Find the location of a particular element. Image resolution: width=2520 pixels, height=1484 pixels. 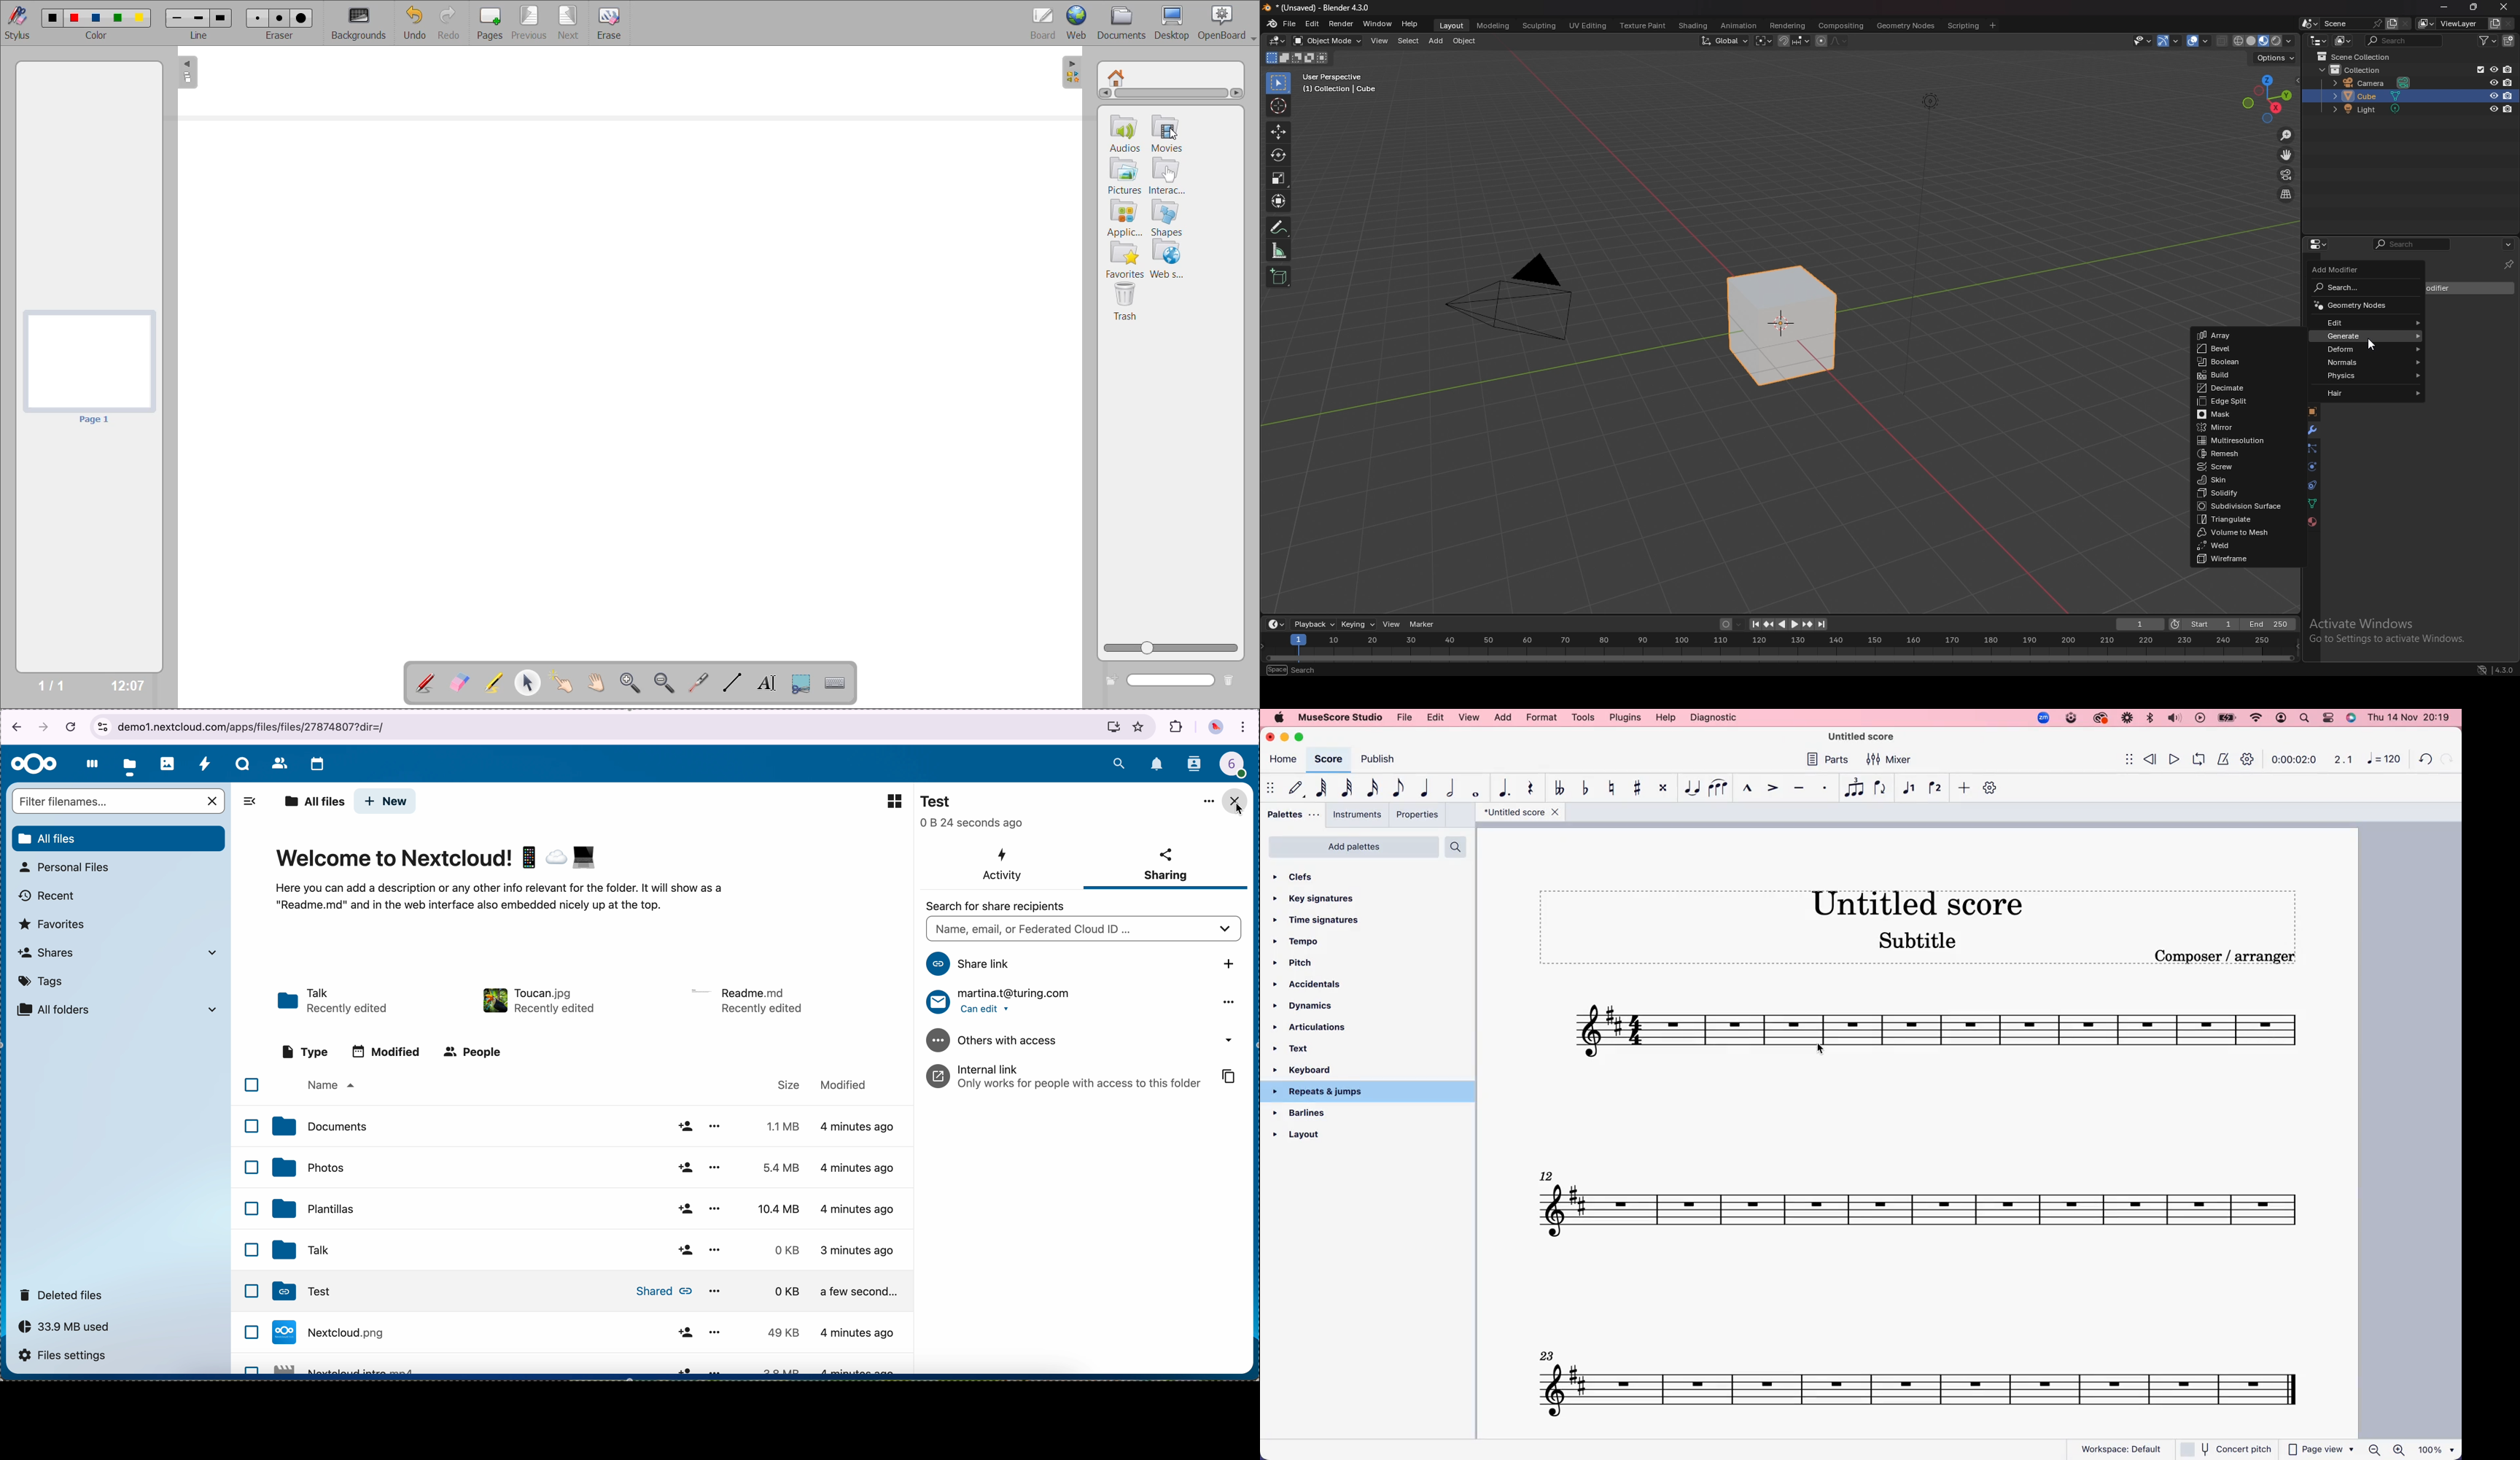

documents is located at coordinates (1122, 22).